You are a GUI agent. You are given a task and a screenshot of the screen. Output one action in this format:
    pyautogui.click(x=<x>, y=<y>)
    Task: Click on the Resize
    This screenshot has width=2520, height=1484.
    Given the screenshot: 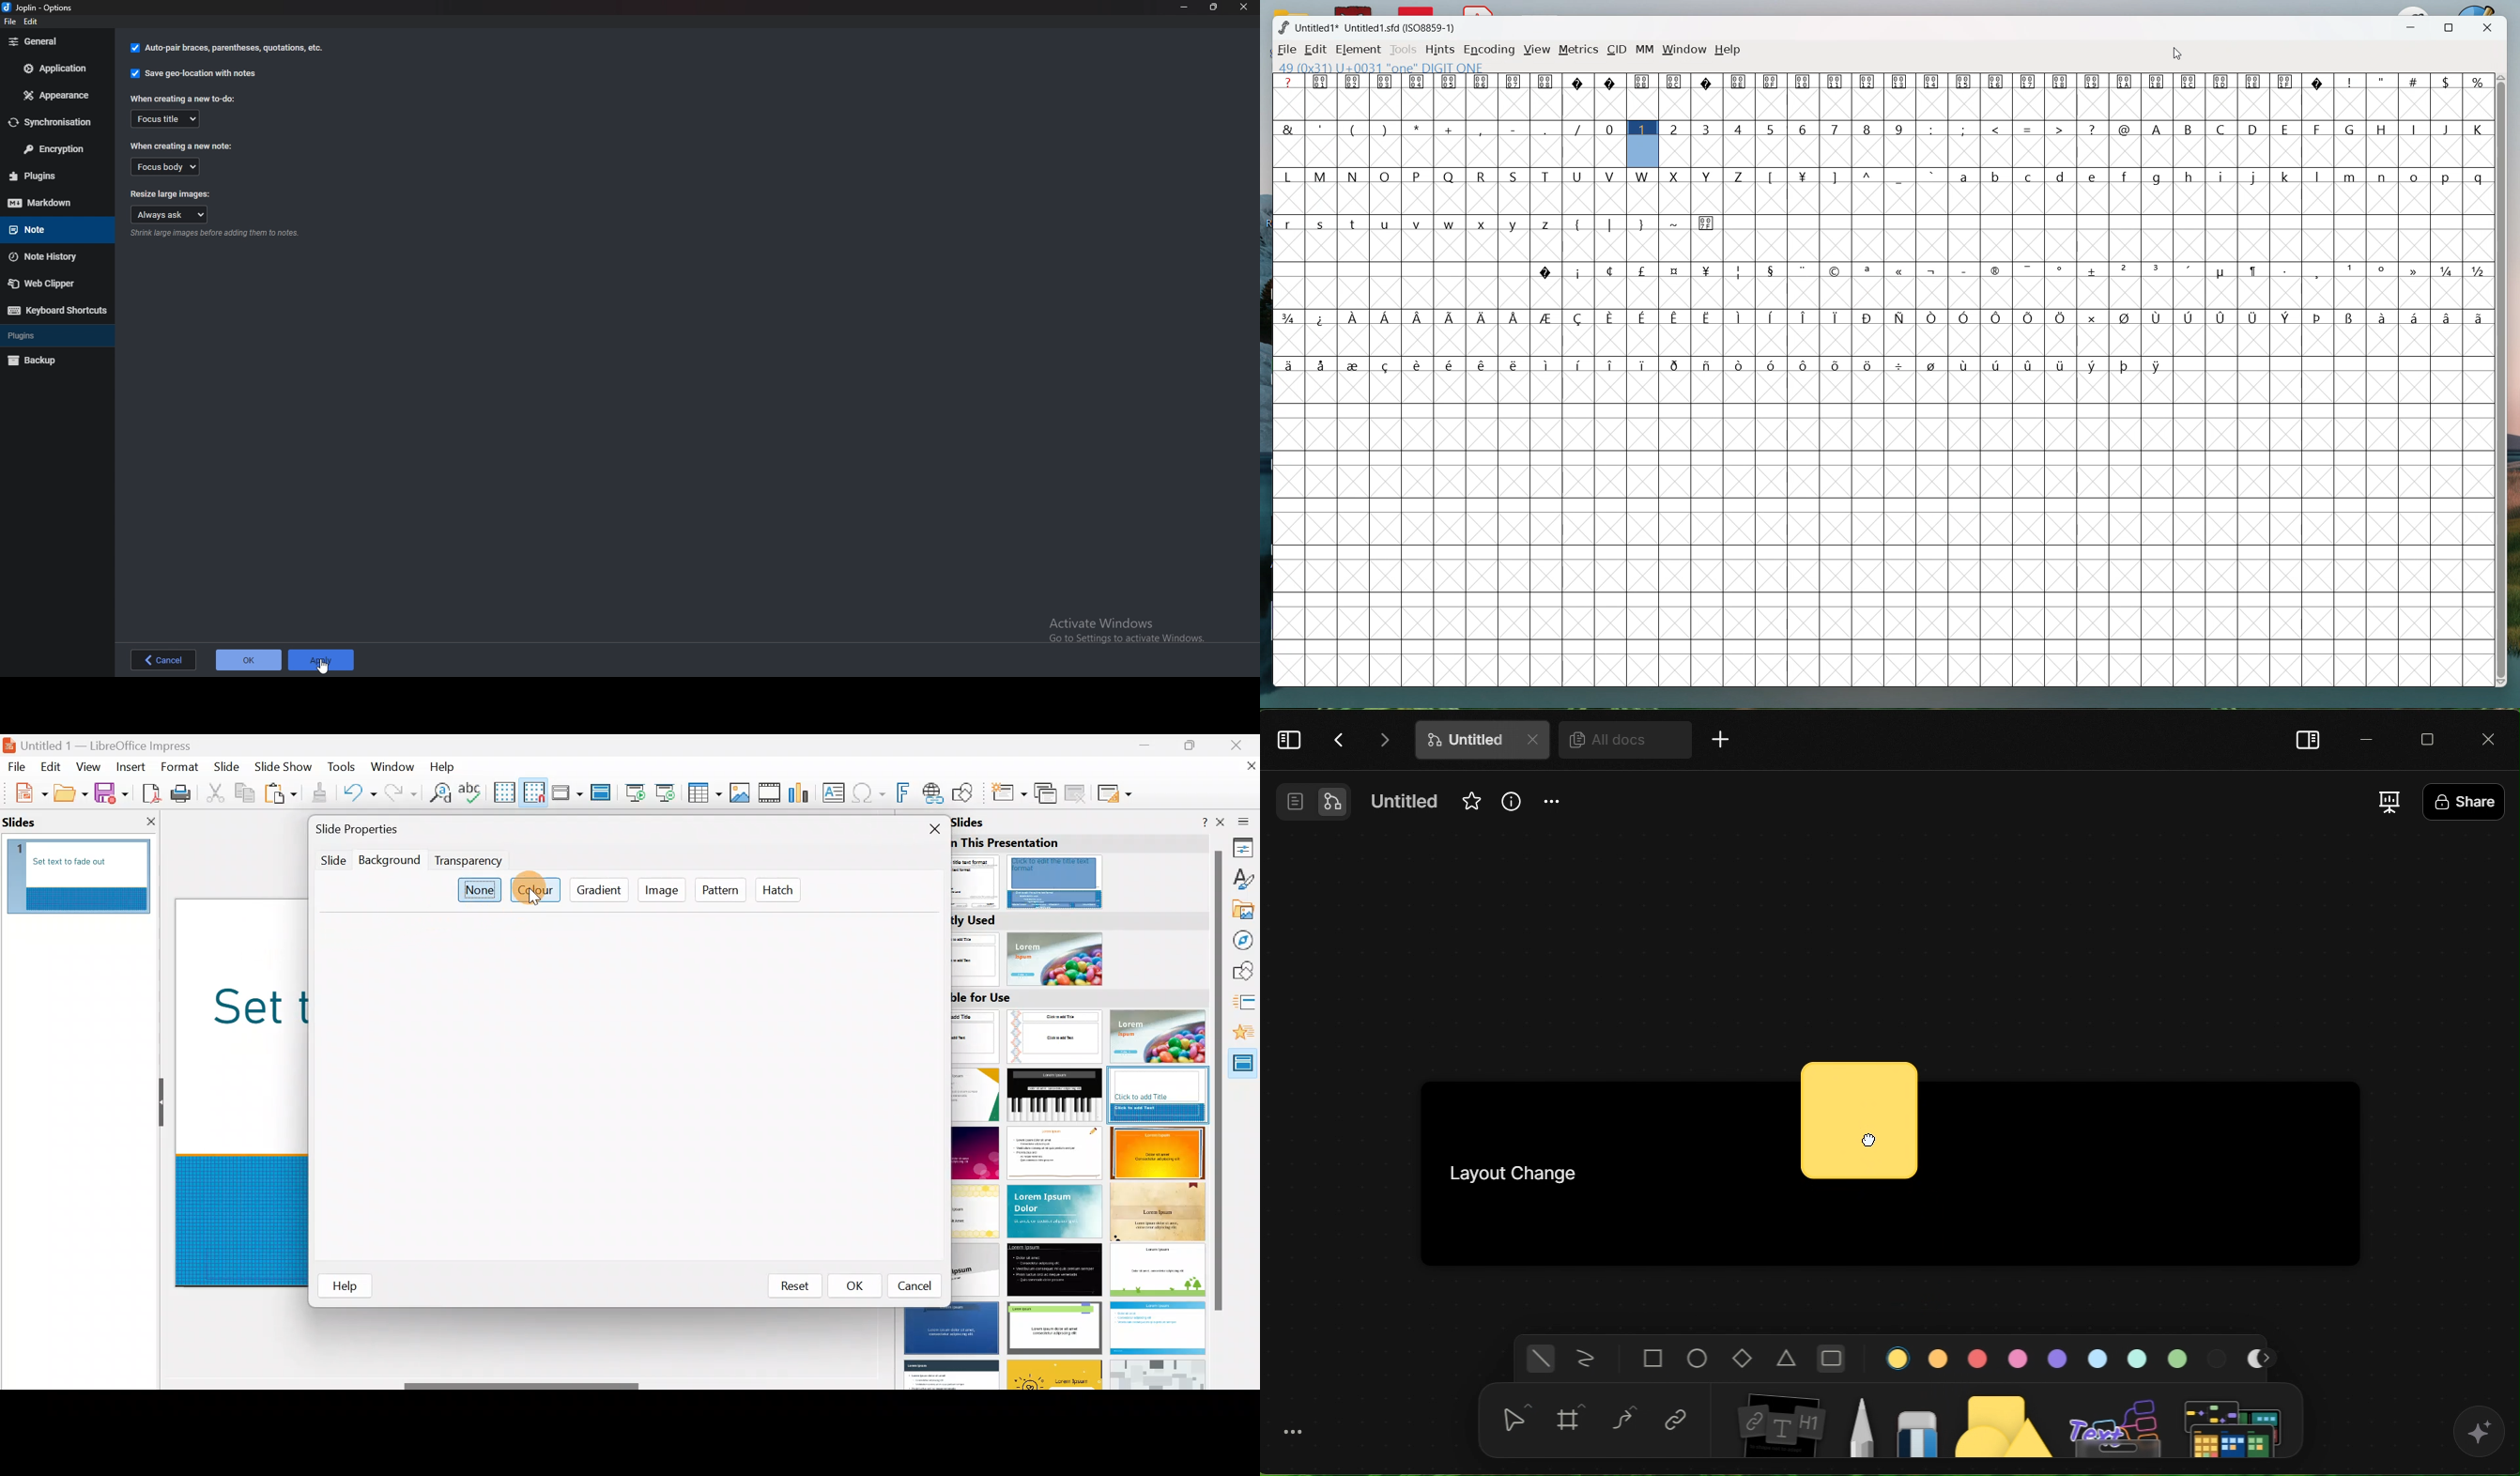 What is the action you would take?
    pyautogui.click(x=1214, y=7)
    